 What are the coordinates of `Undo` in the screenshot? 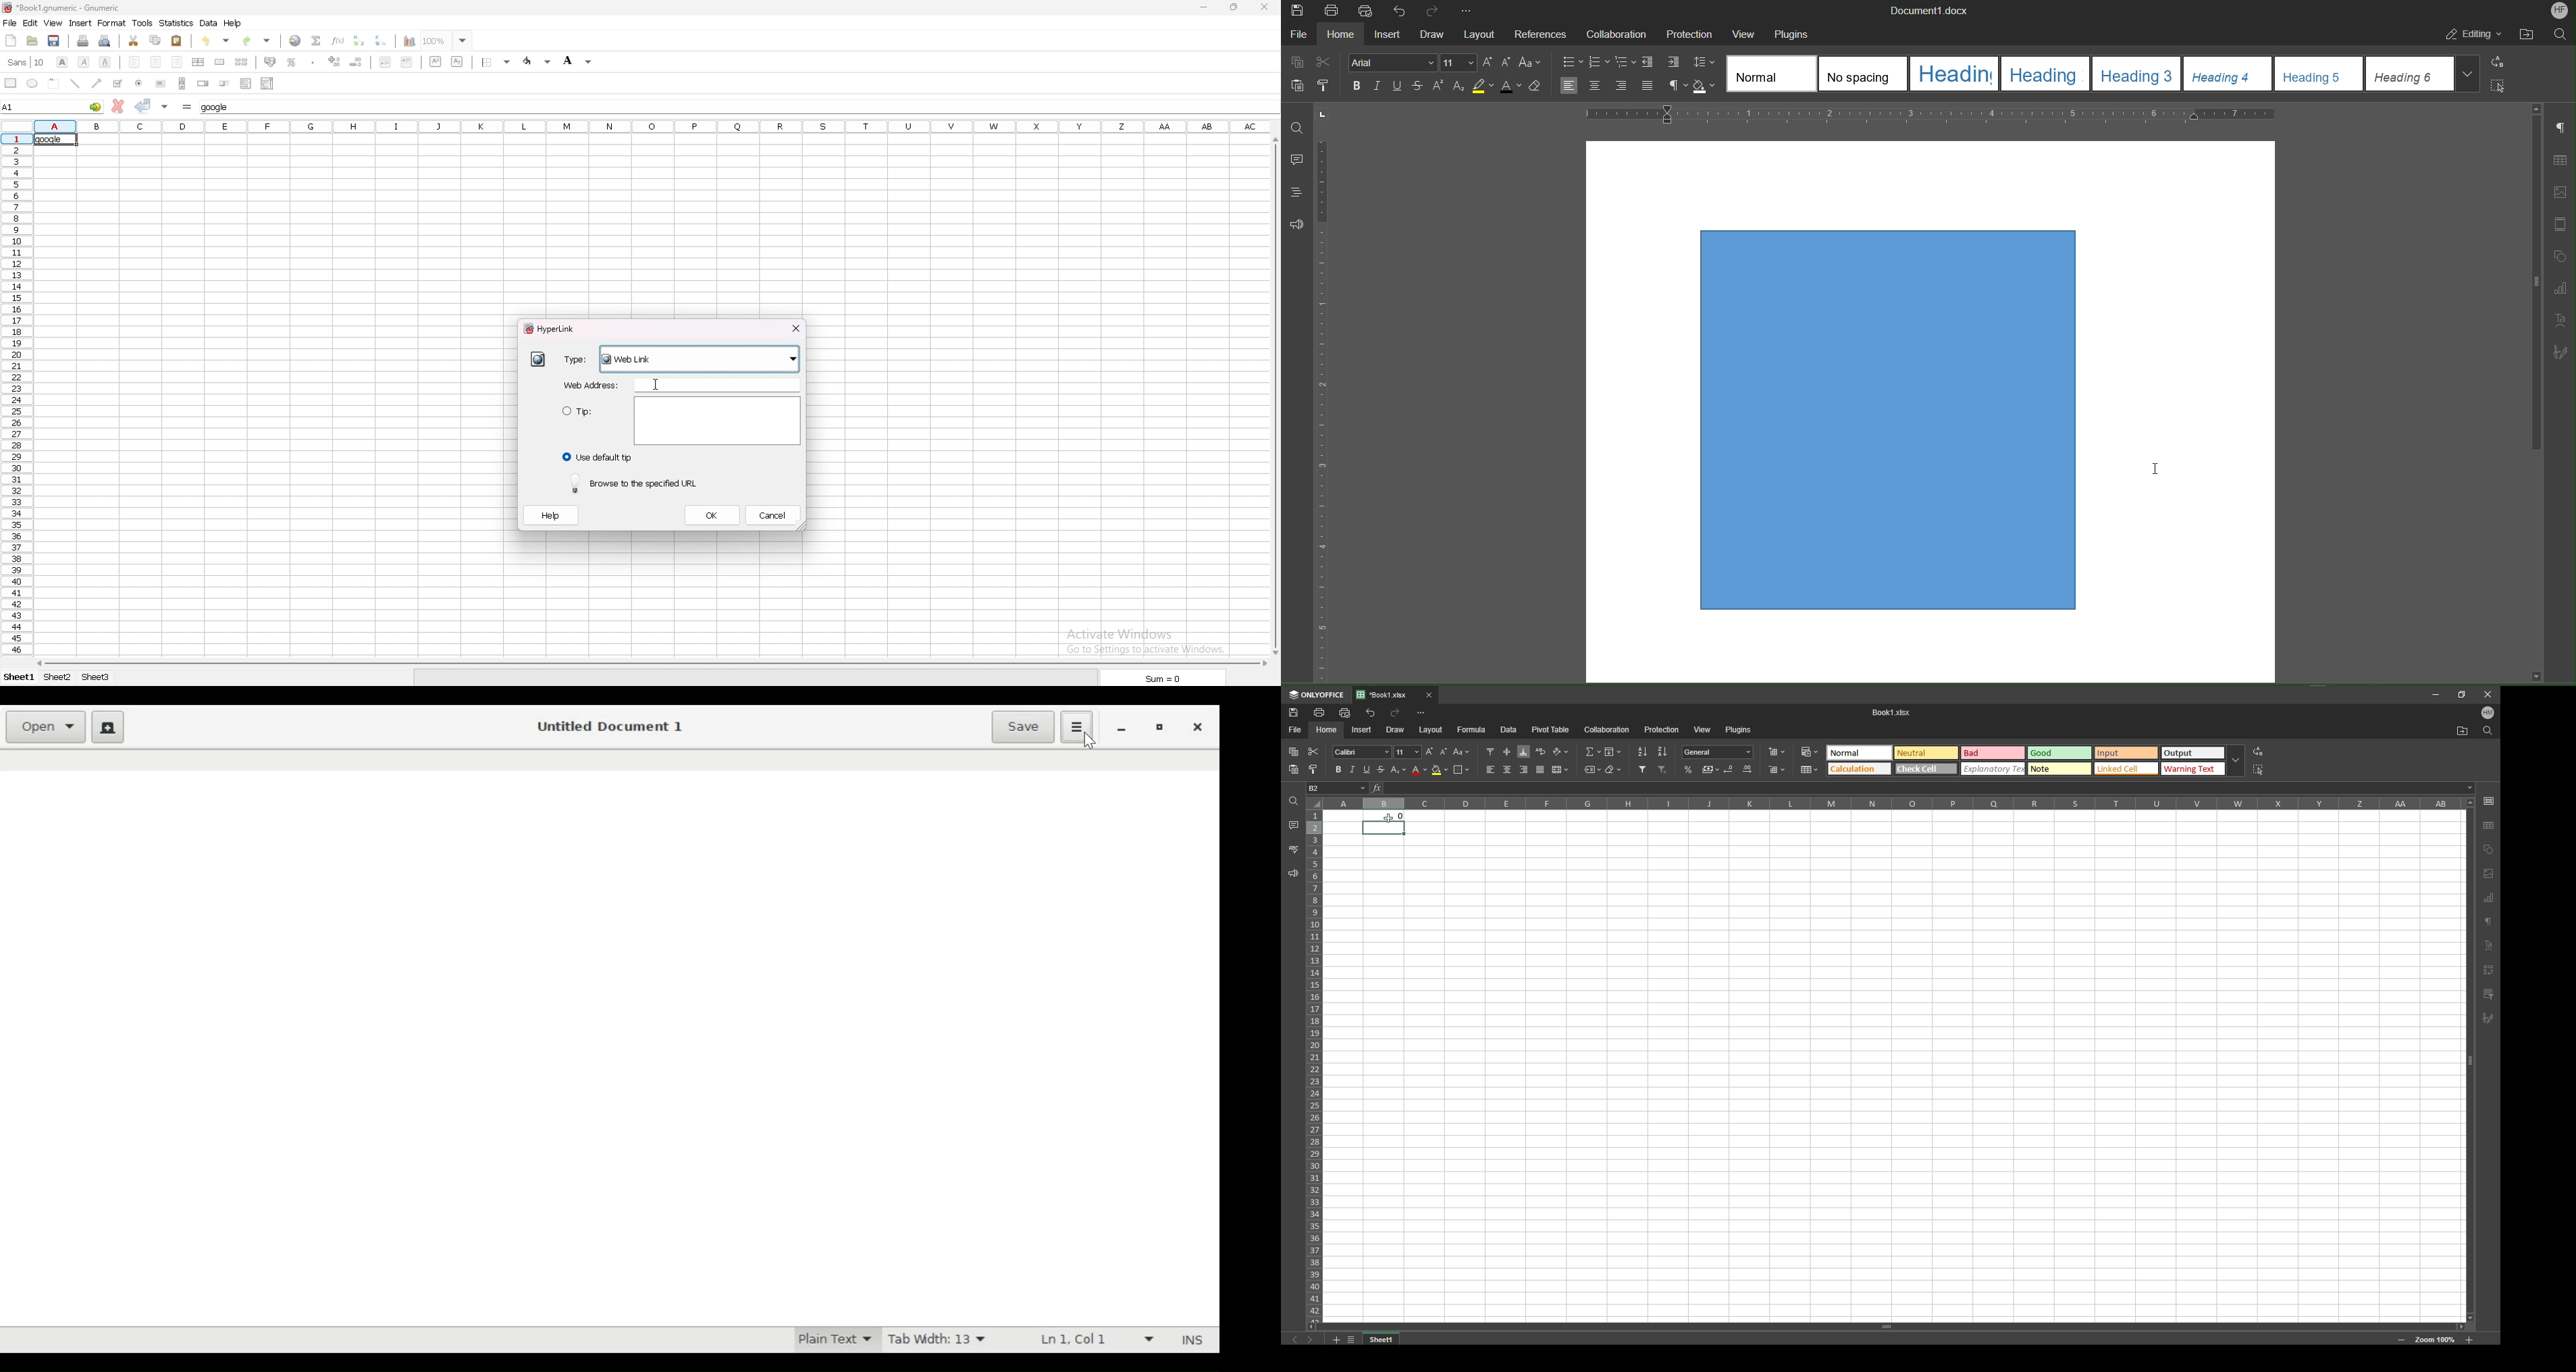 It's located at (1400, 11).